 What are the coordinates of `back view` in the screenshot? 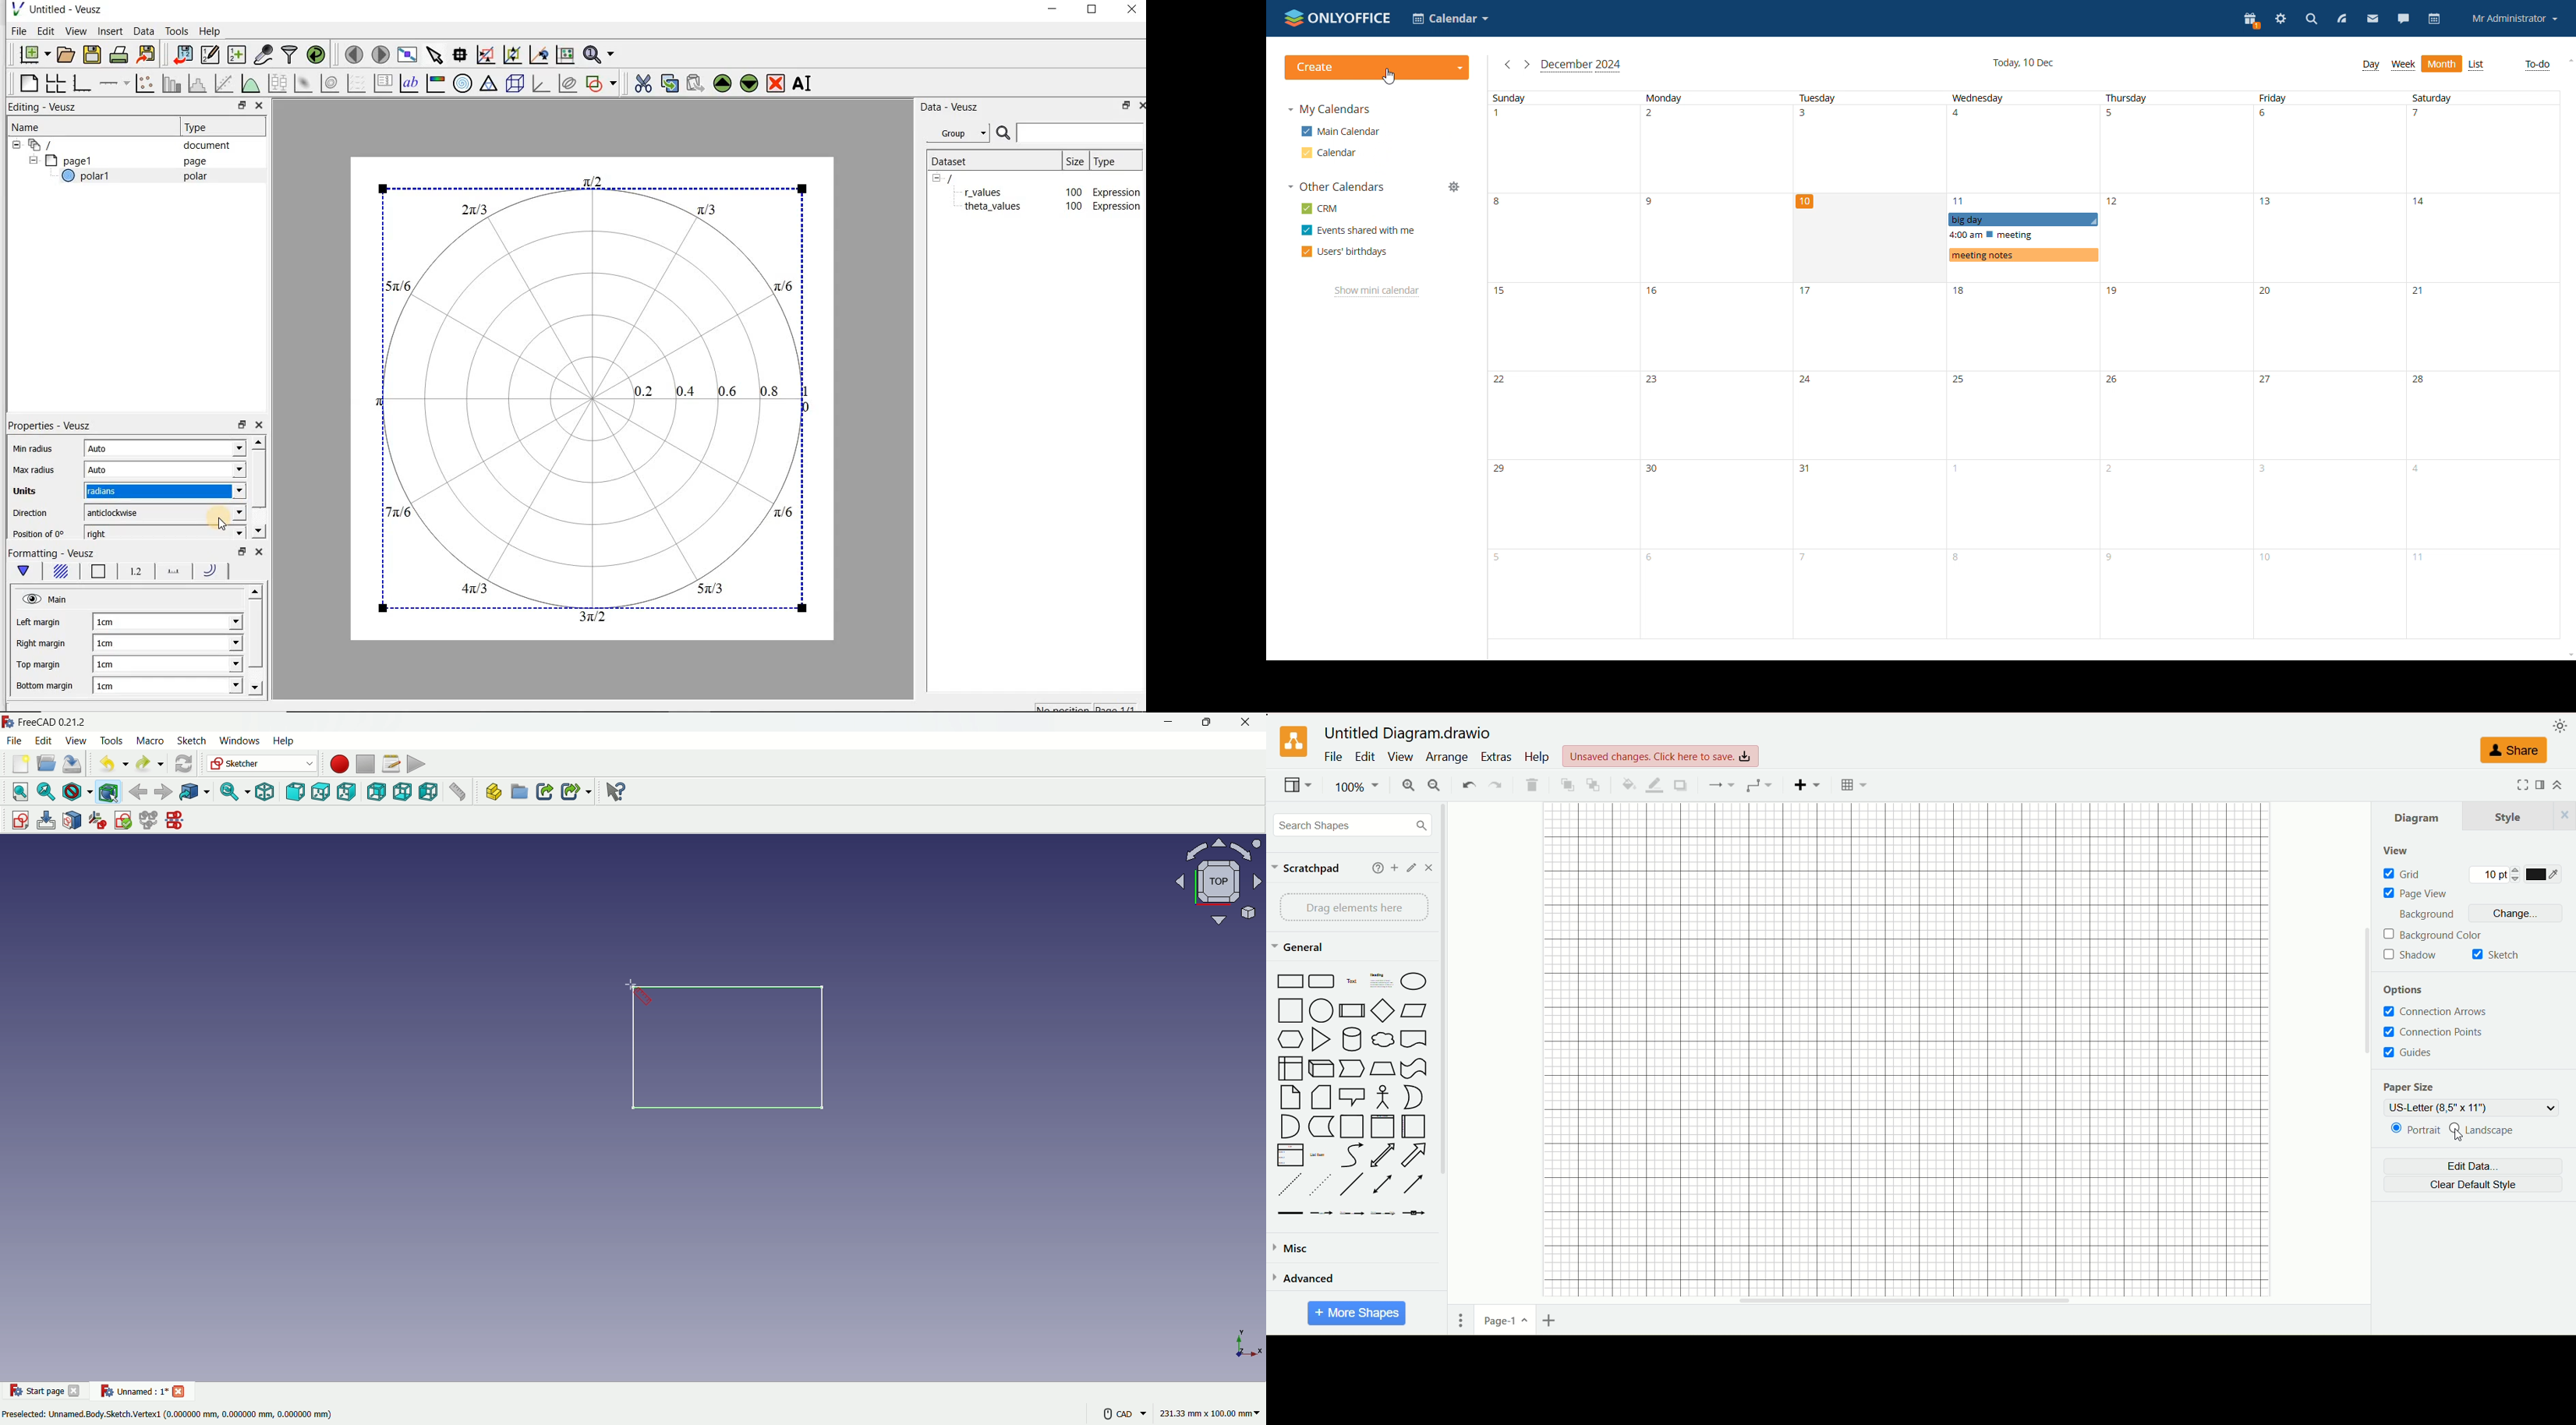 It's located at (376, 792).